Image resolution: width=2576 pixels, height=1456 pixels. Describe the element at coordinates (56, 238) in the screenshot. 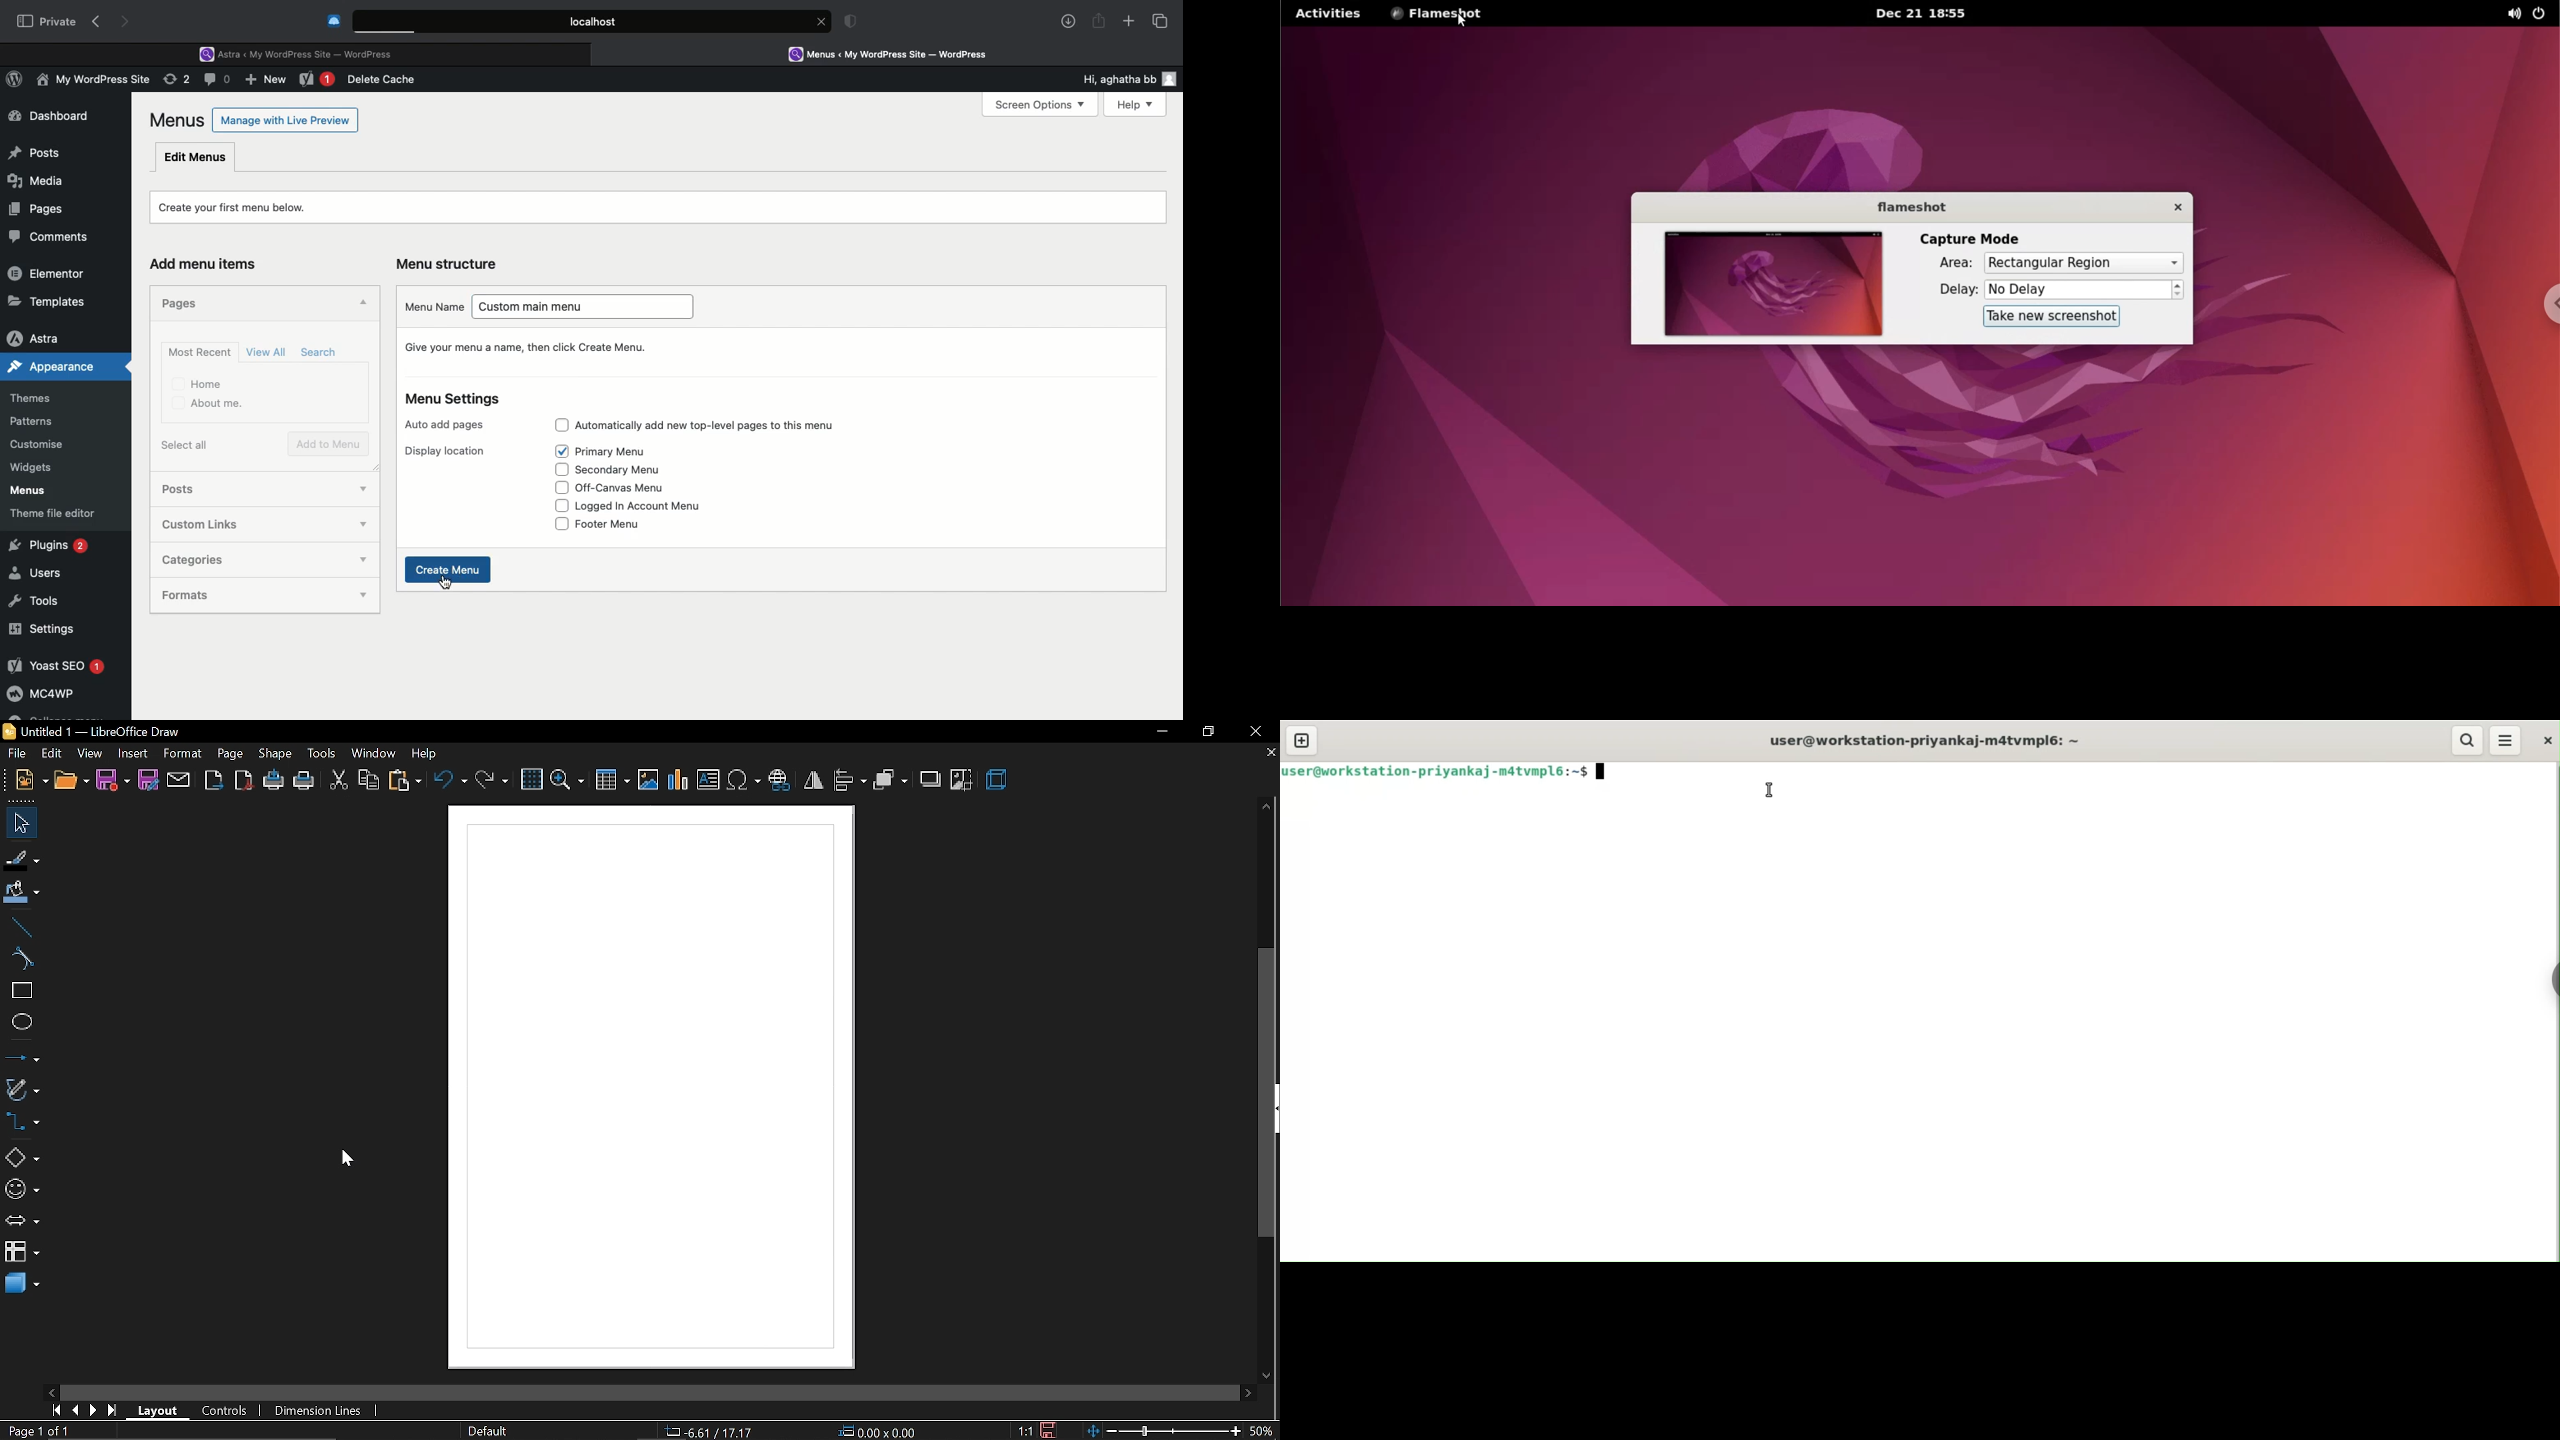

I see `Comments` at that location.